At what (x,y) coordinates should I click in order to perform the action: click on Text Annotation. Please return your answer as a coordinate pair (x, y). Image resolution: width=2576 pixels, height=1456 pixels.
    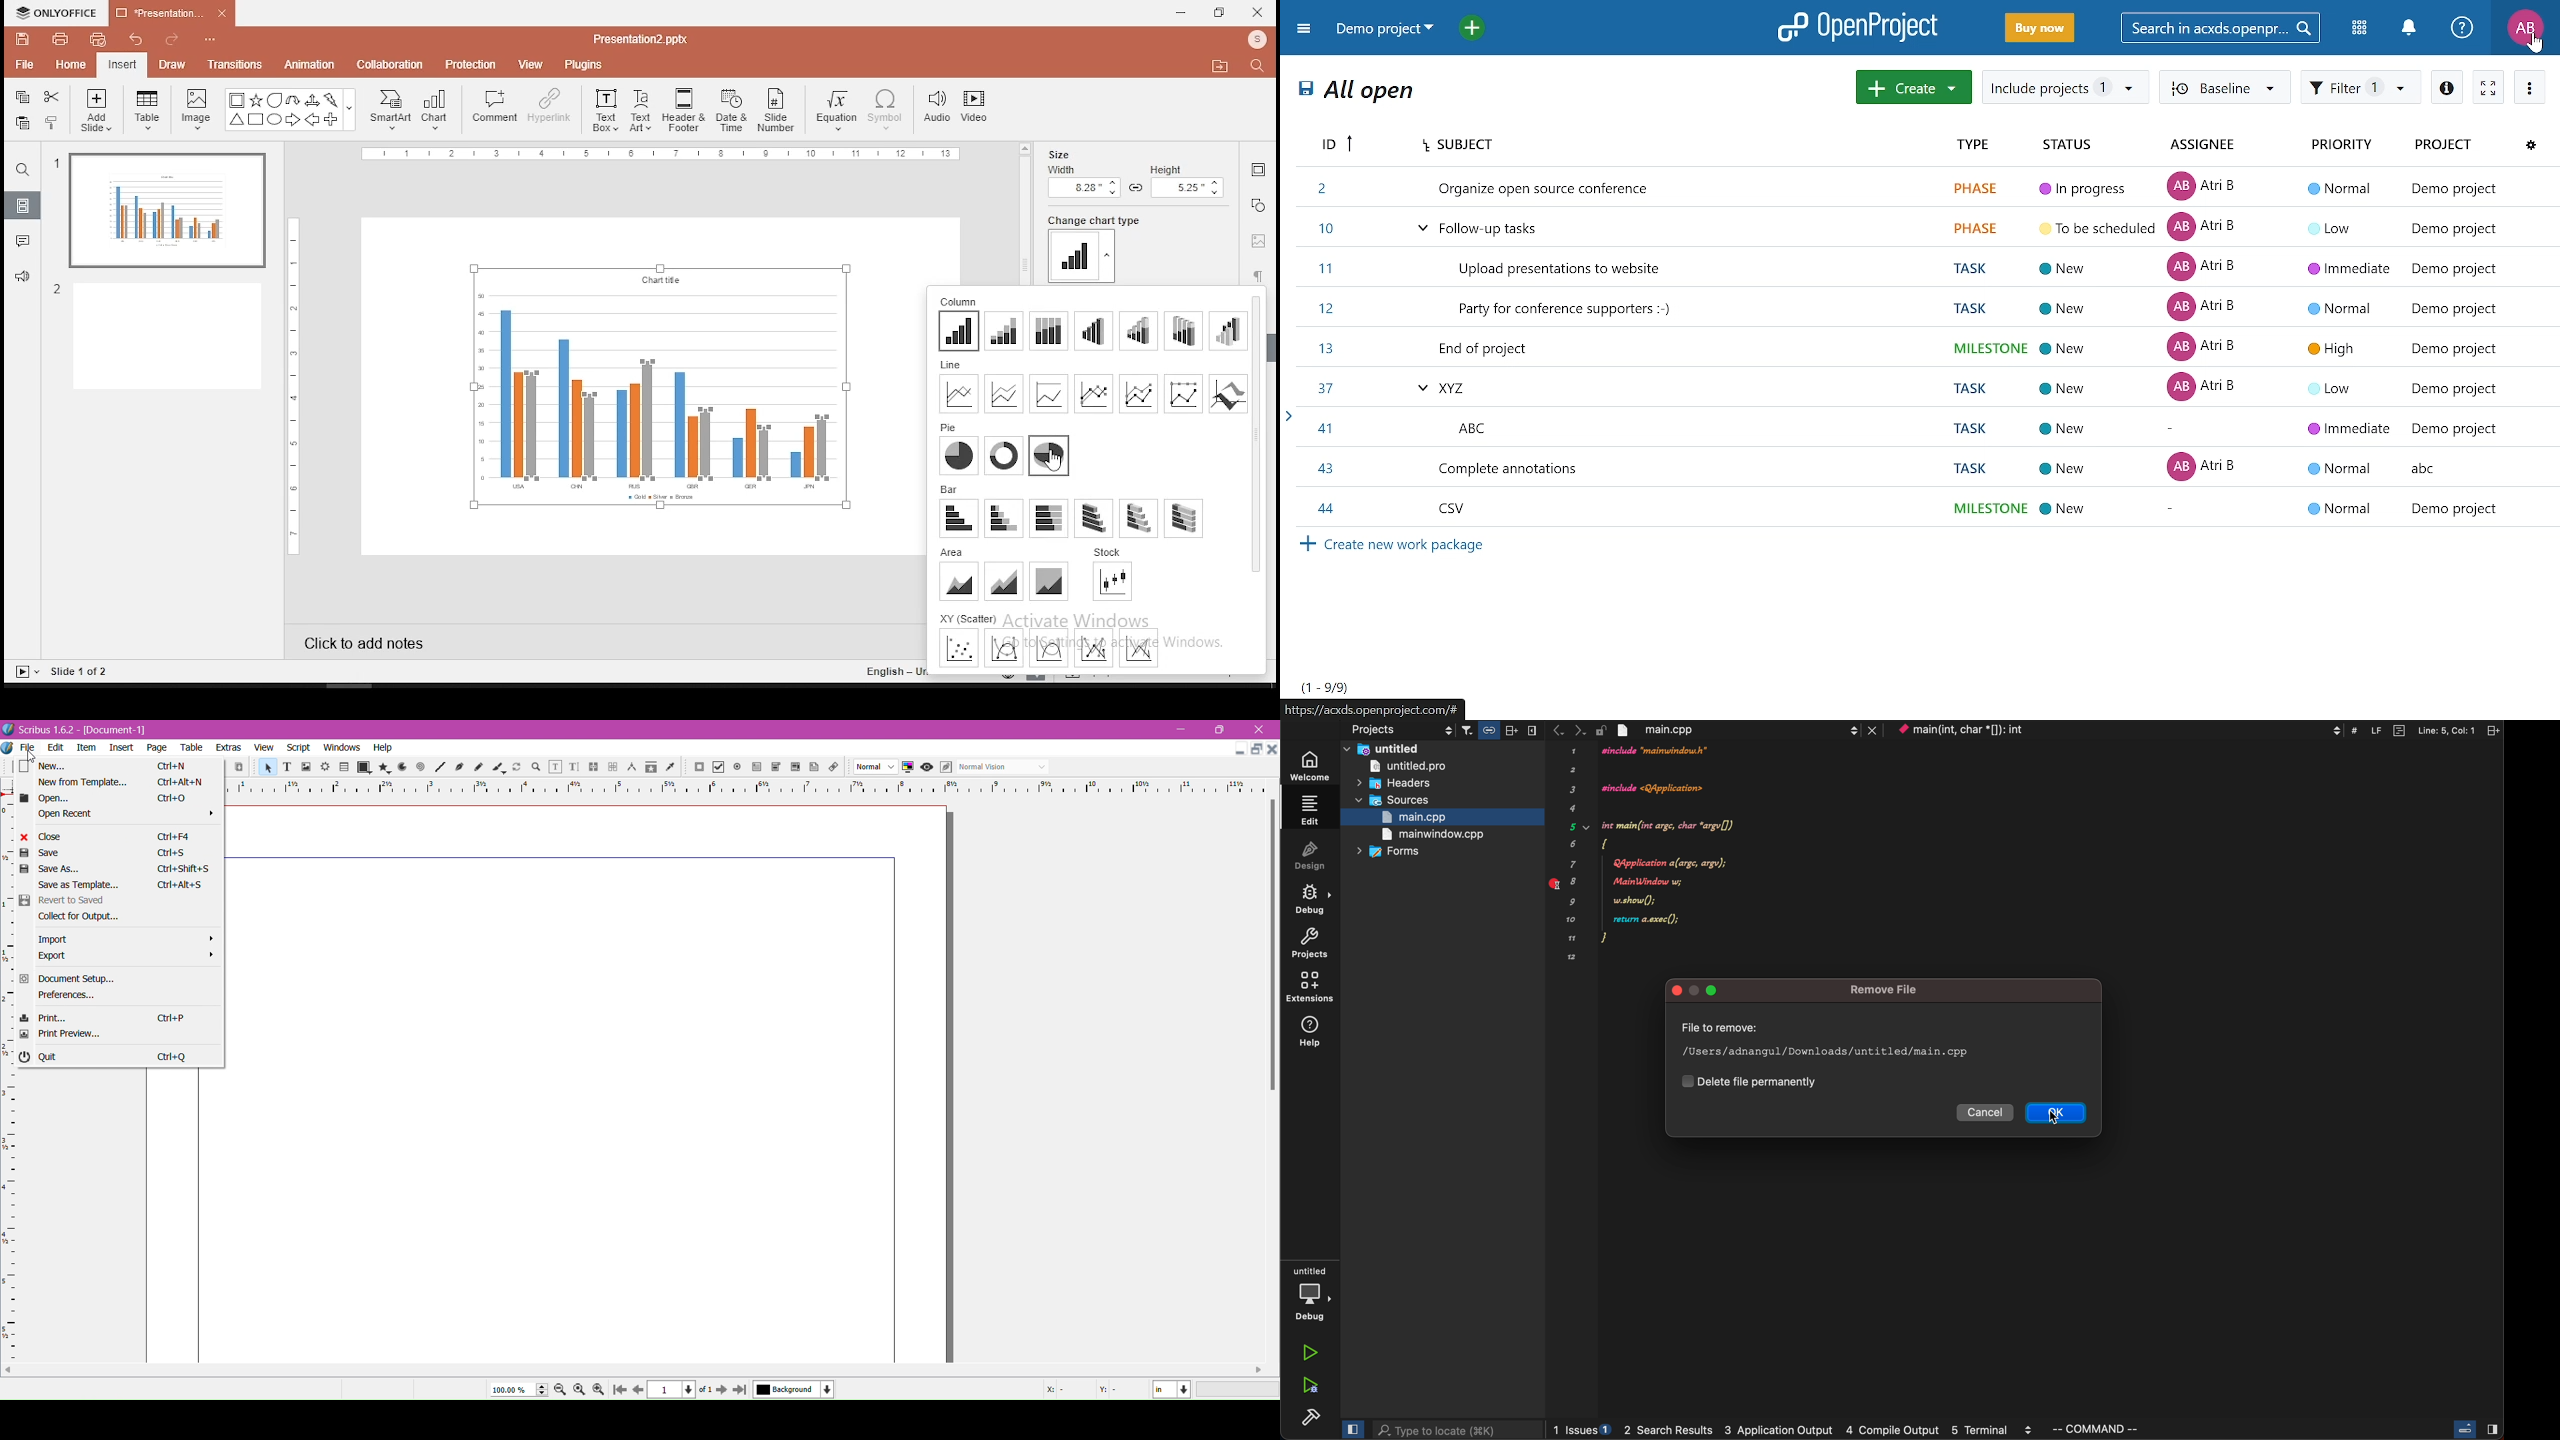
    Looking at the image, I should click on (814, 767).